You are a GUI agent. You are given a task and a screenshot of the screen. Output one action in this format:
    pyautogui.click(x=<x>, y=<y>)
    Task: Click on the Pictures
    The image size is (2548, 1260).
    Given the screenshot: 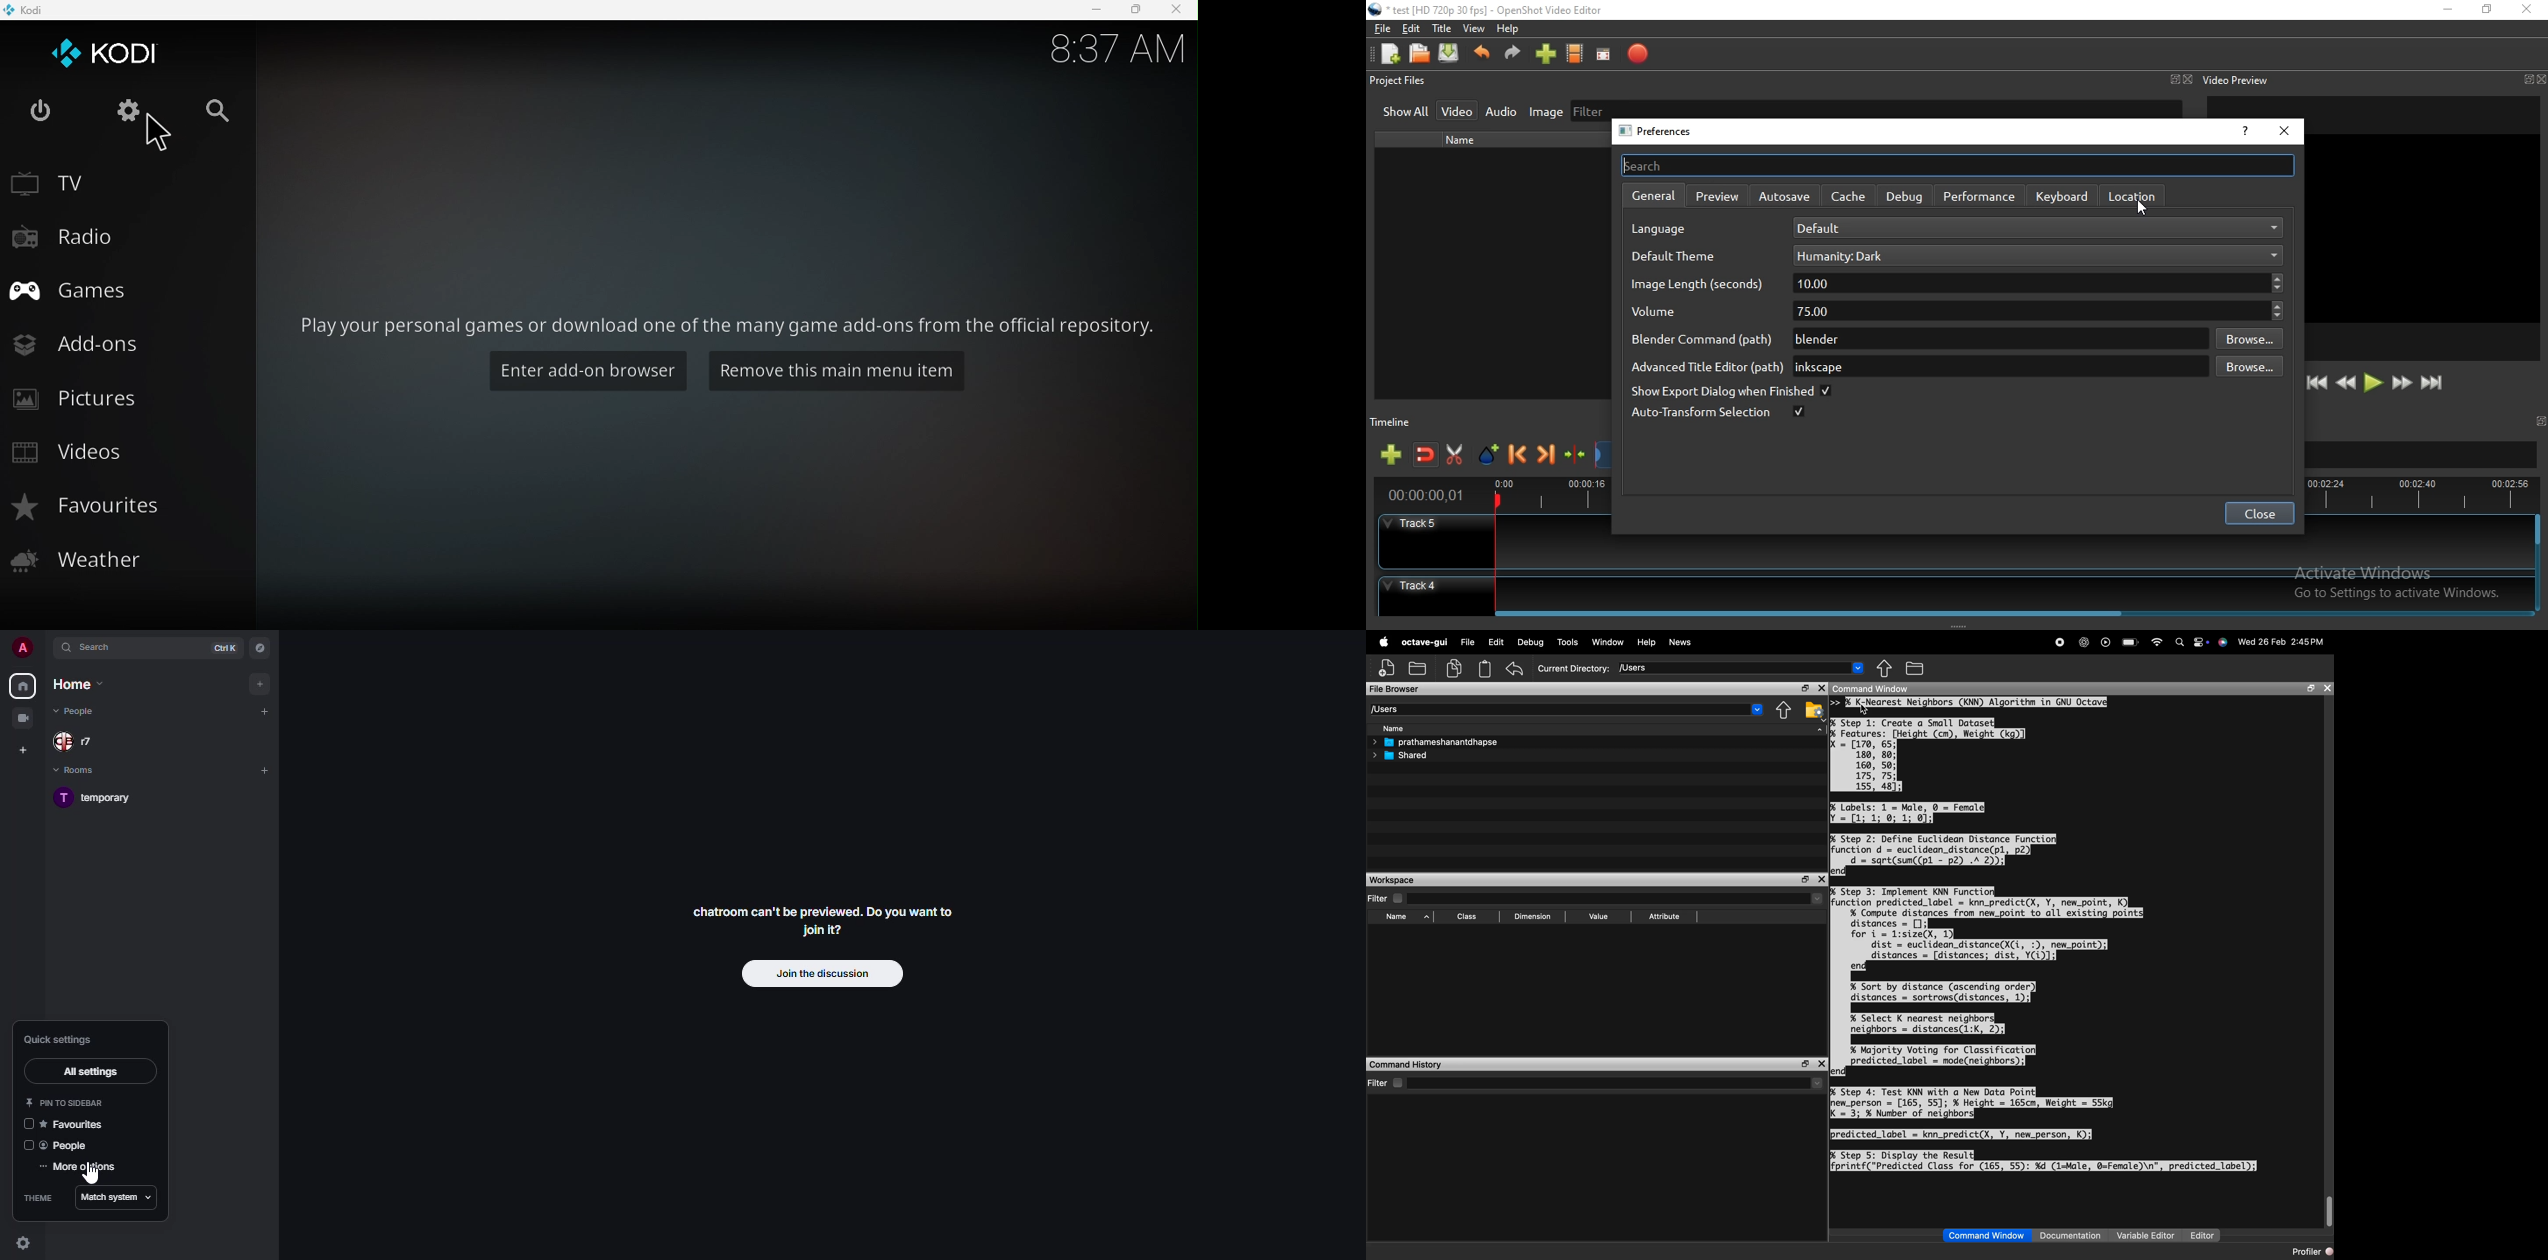 What is the action you would take?
    pyautogui.click(x=119, y=400)
    